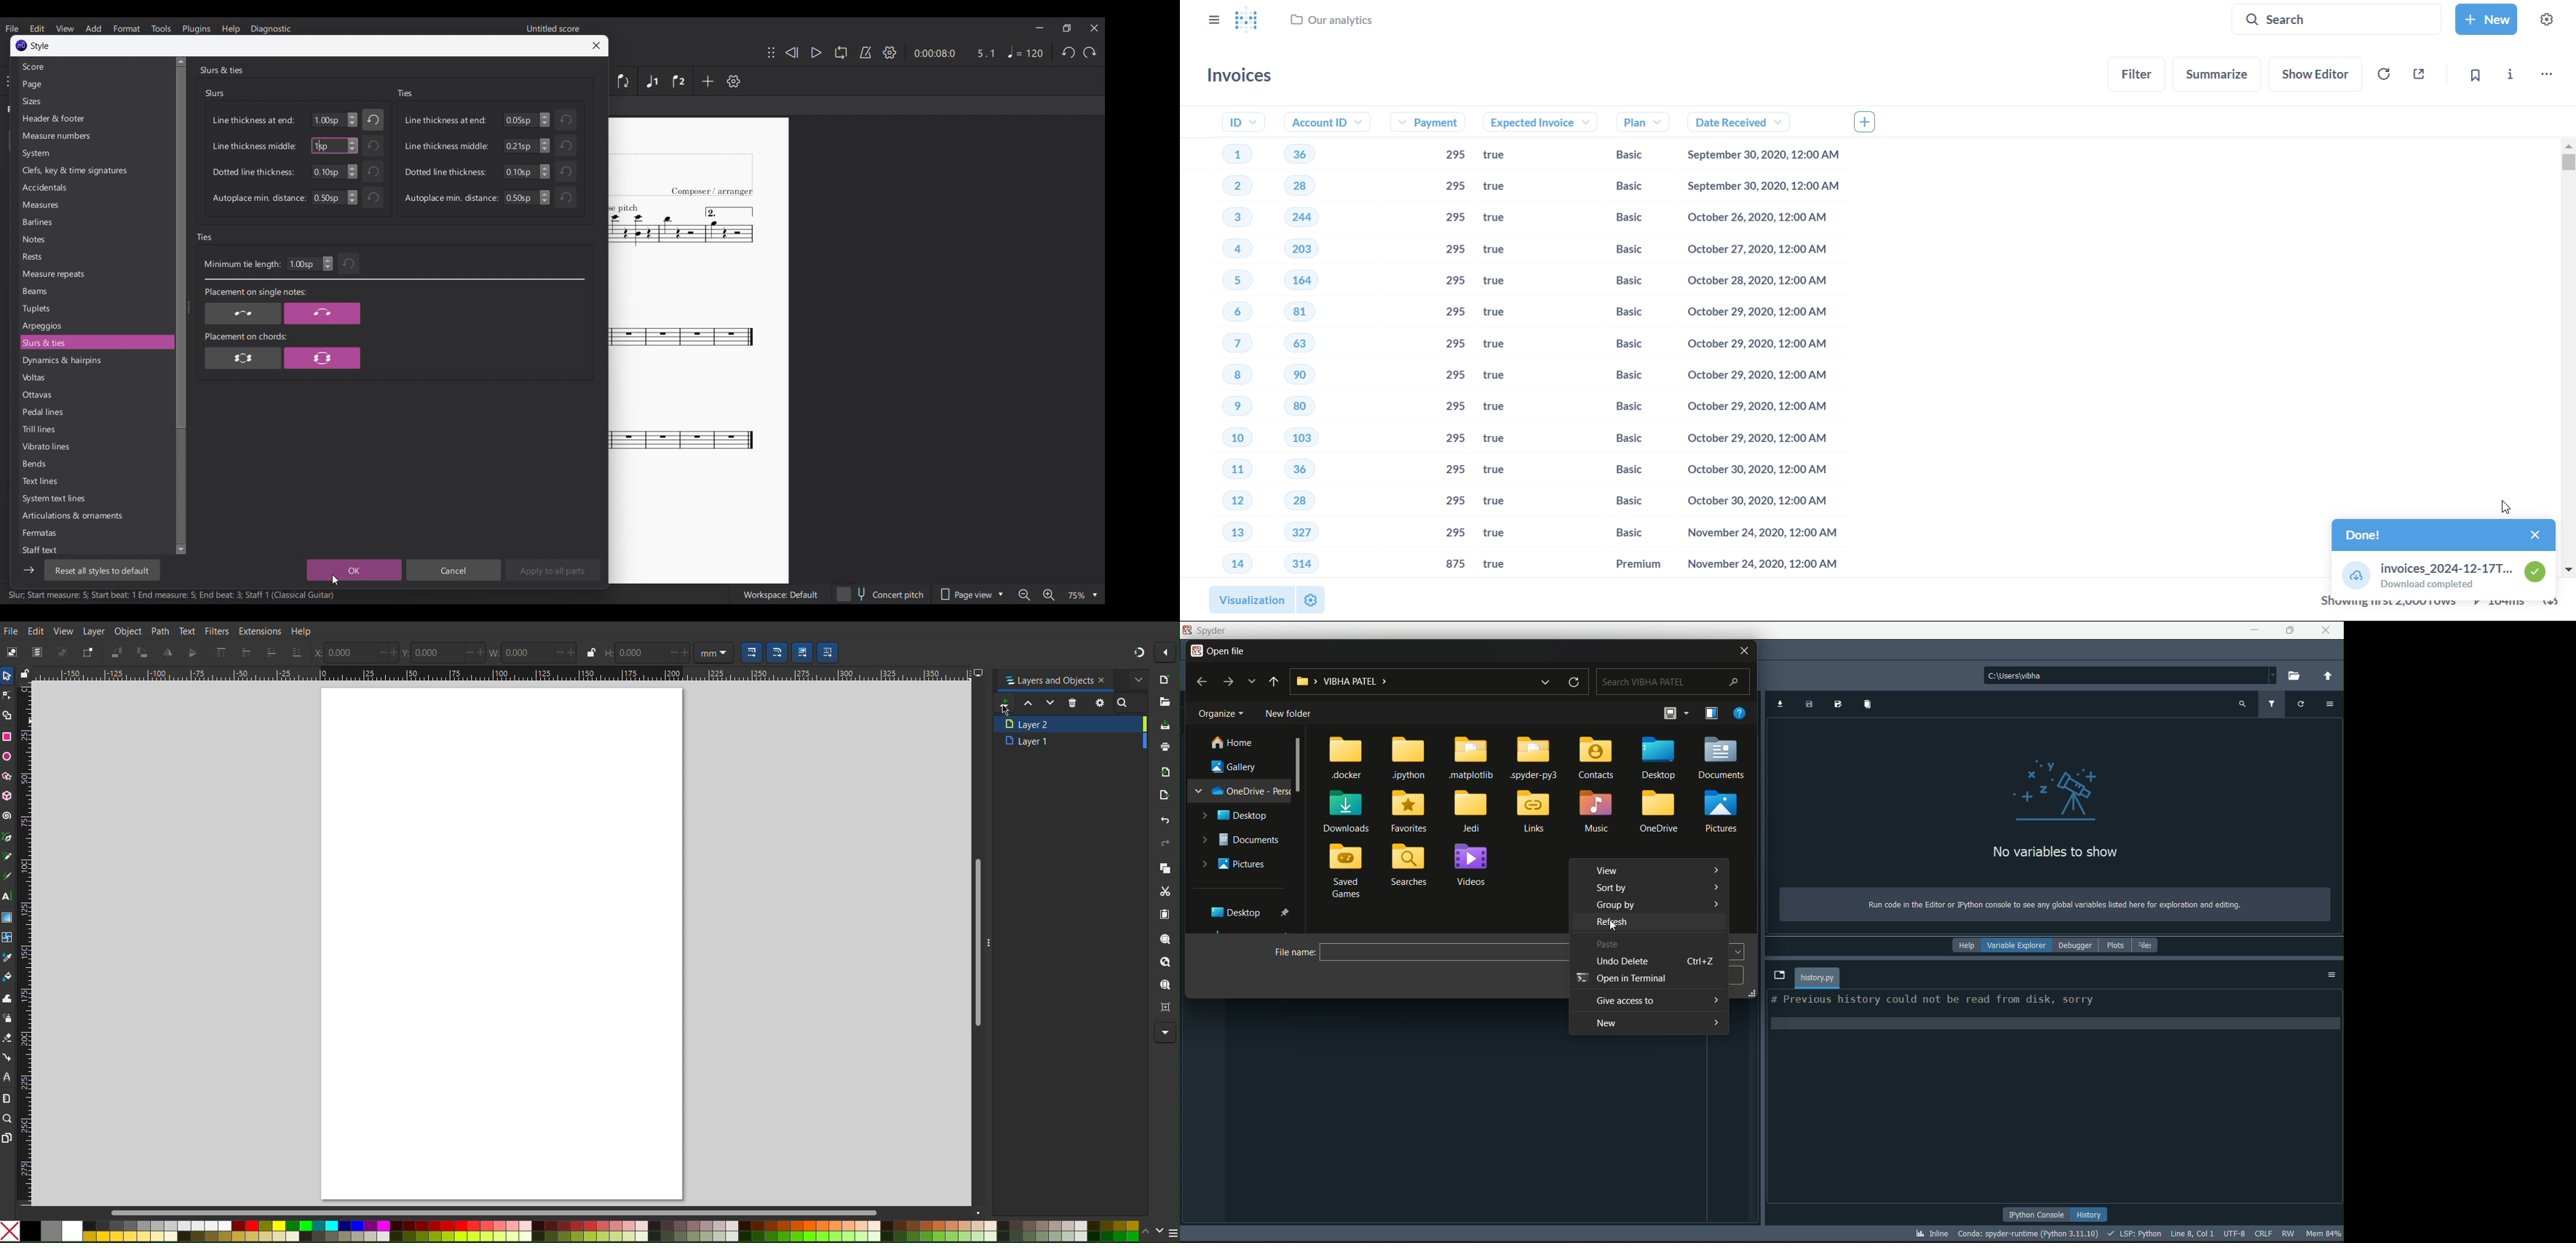  I want to click on 314, so click(1301, 563).